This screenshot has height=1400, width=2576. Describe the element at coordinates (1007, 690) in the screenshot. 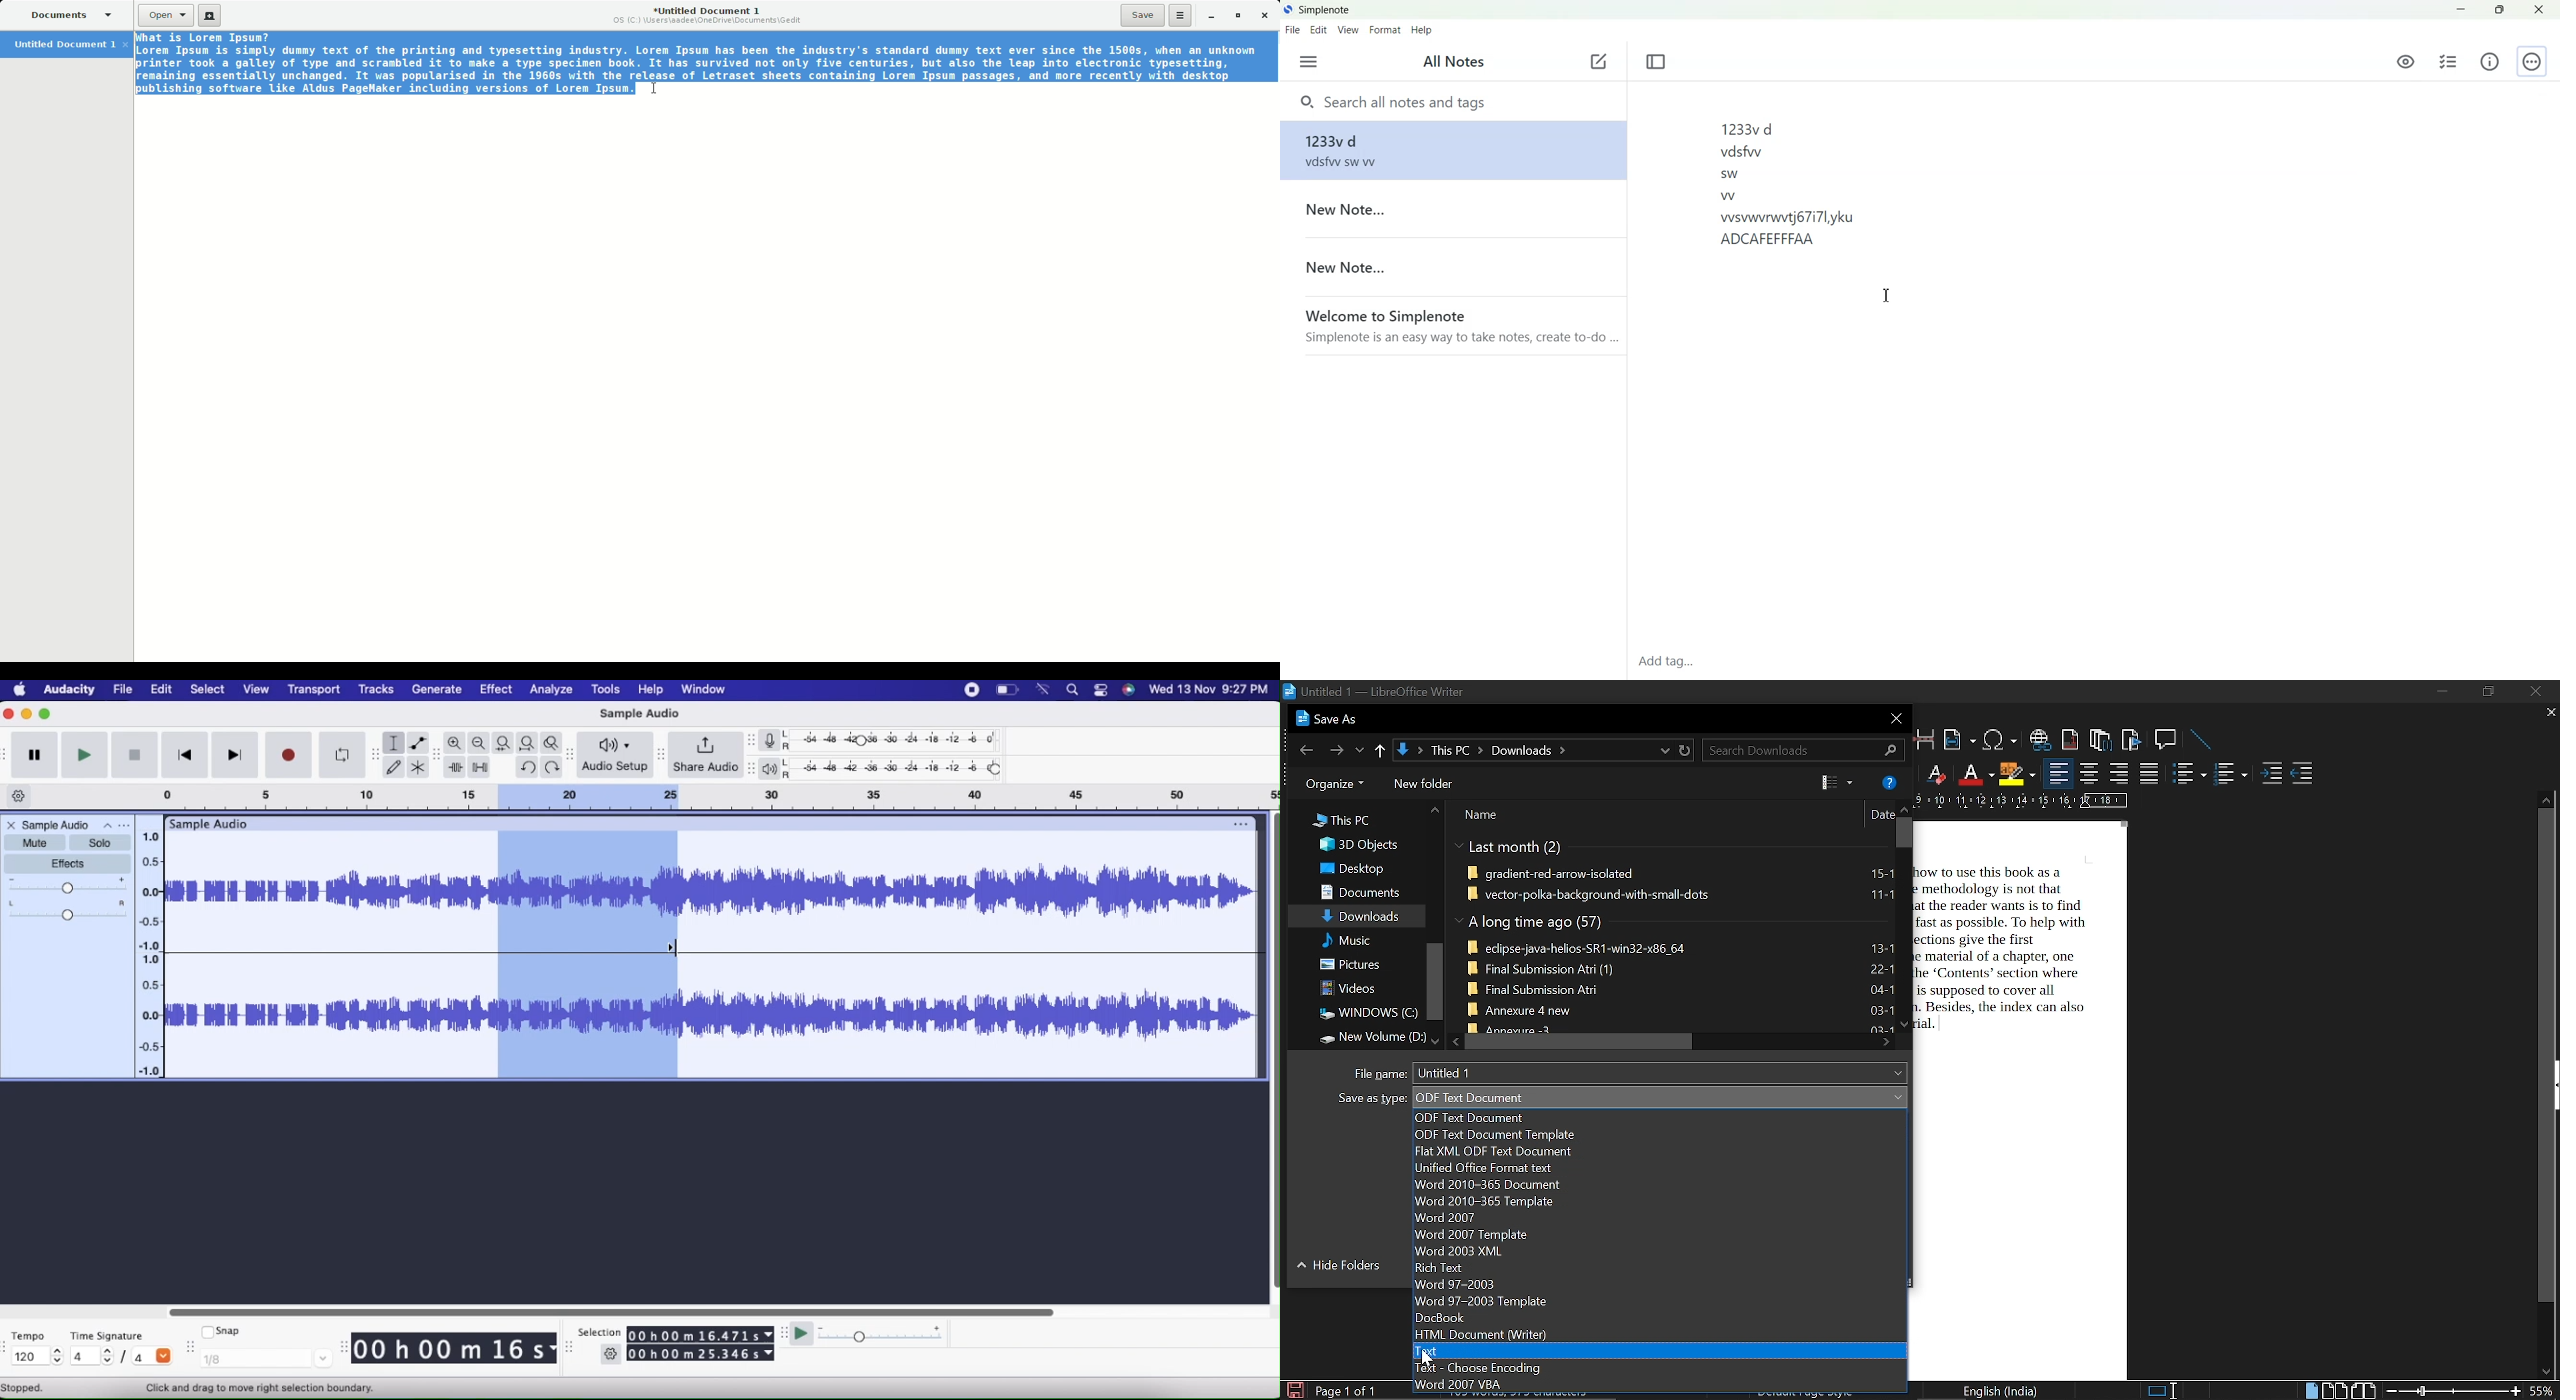

I see `power` at that location.